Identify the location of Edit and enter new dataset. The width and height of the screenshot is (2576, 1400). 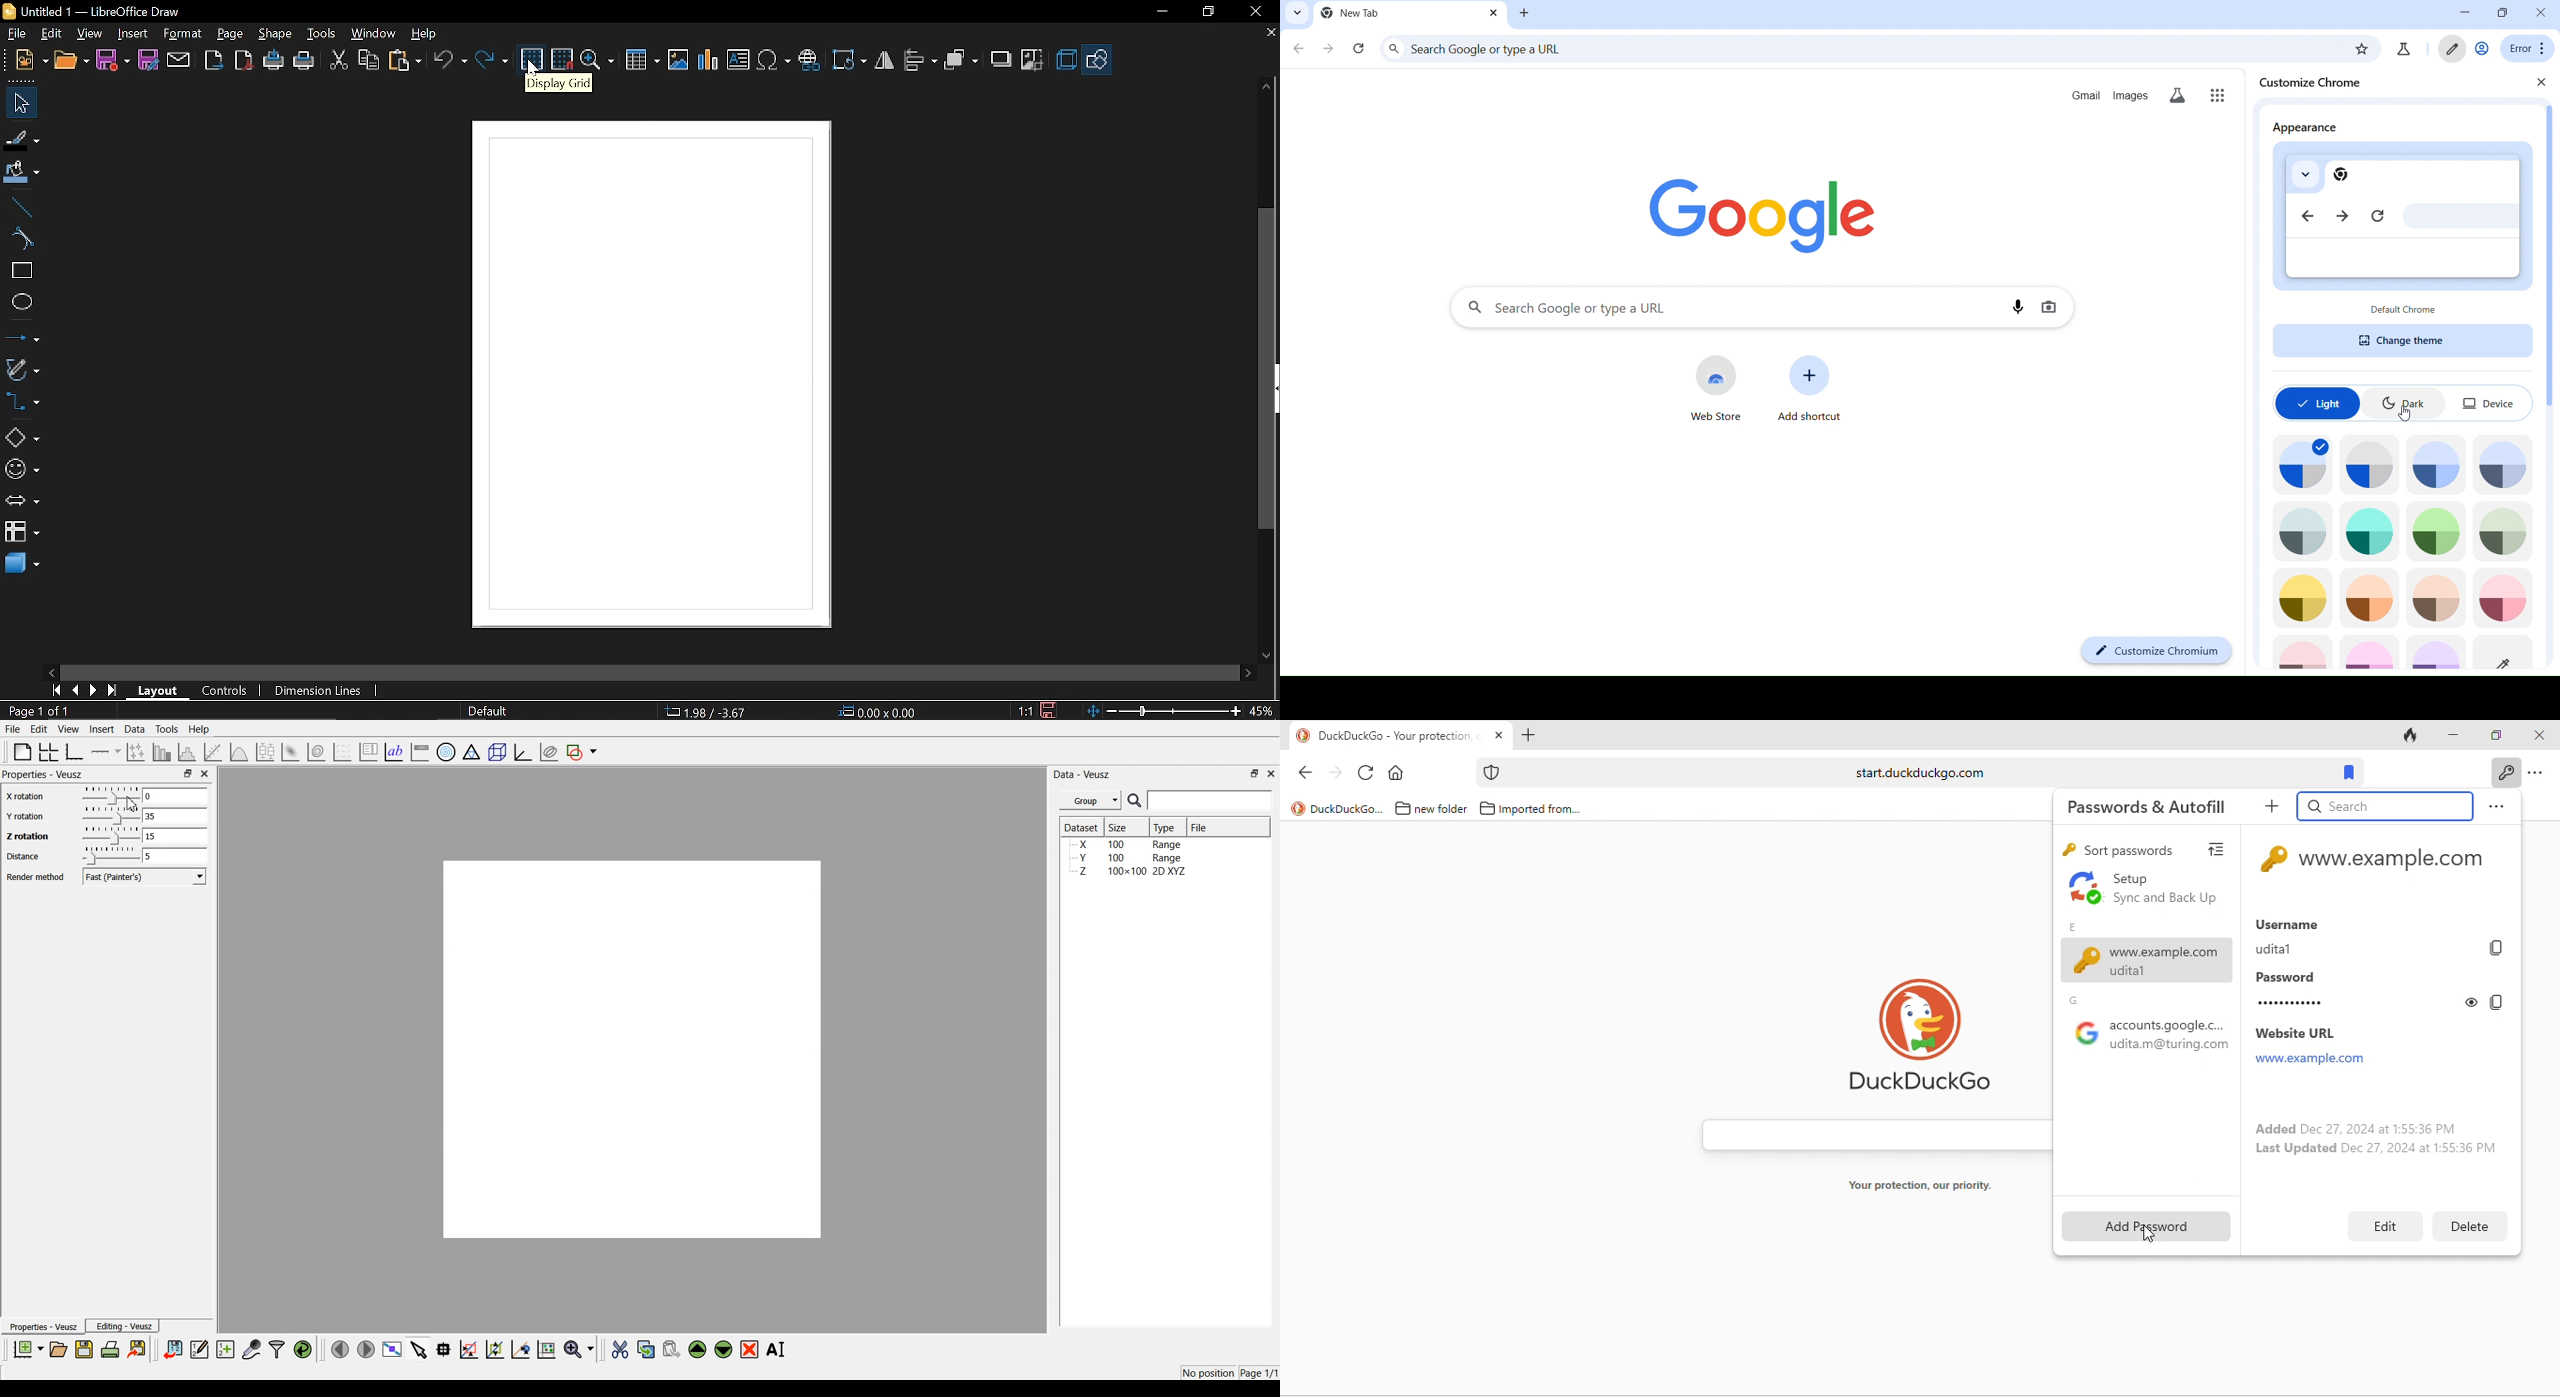
(199, 1349).